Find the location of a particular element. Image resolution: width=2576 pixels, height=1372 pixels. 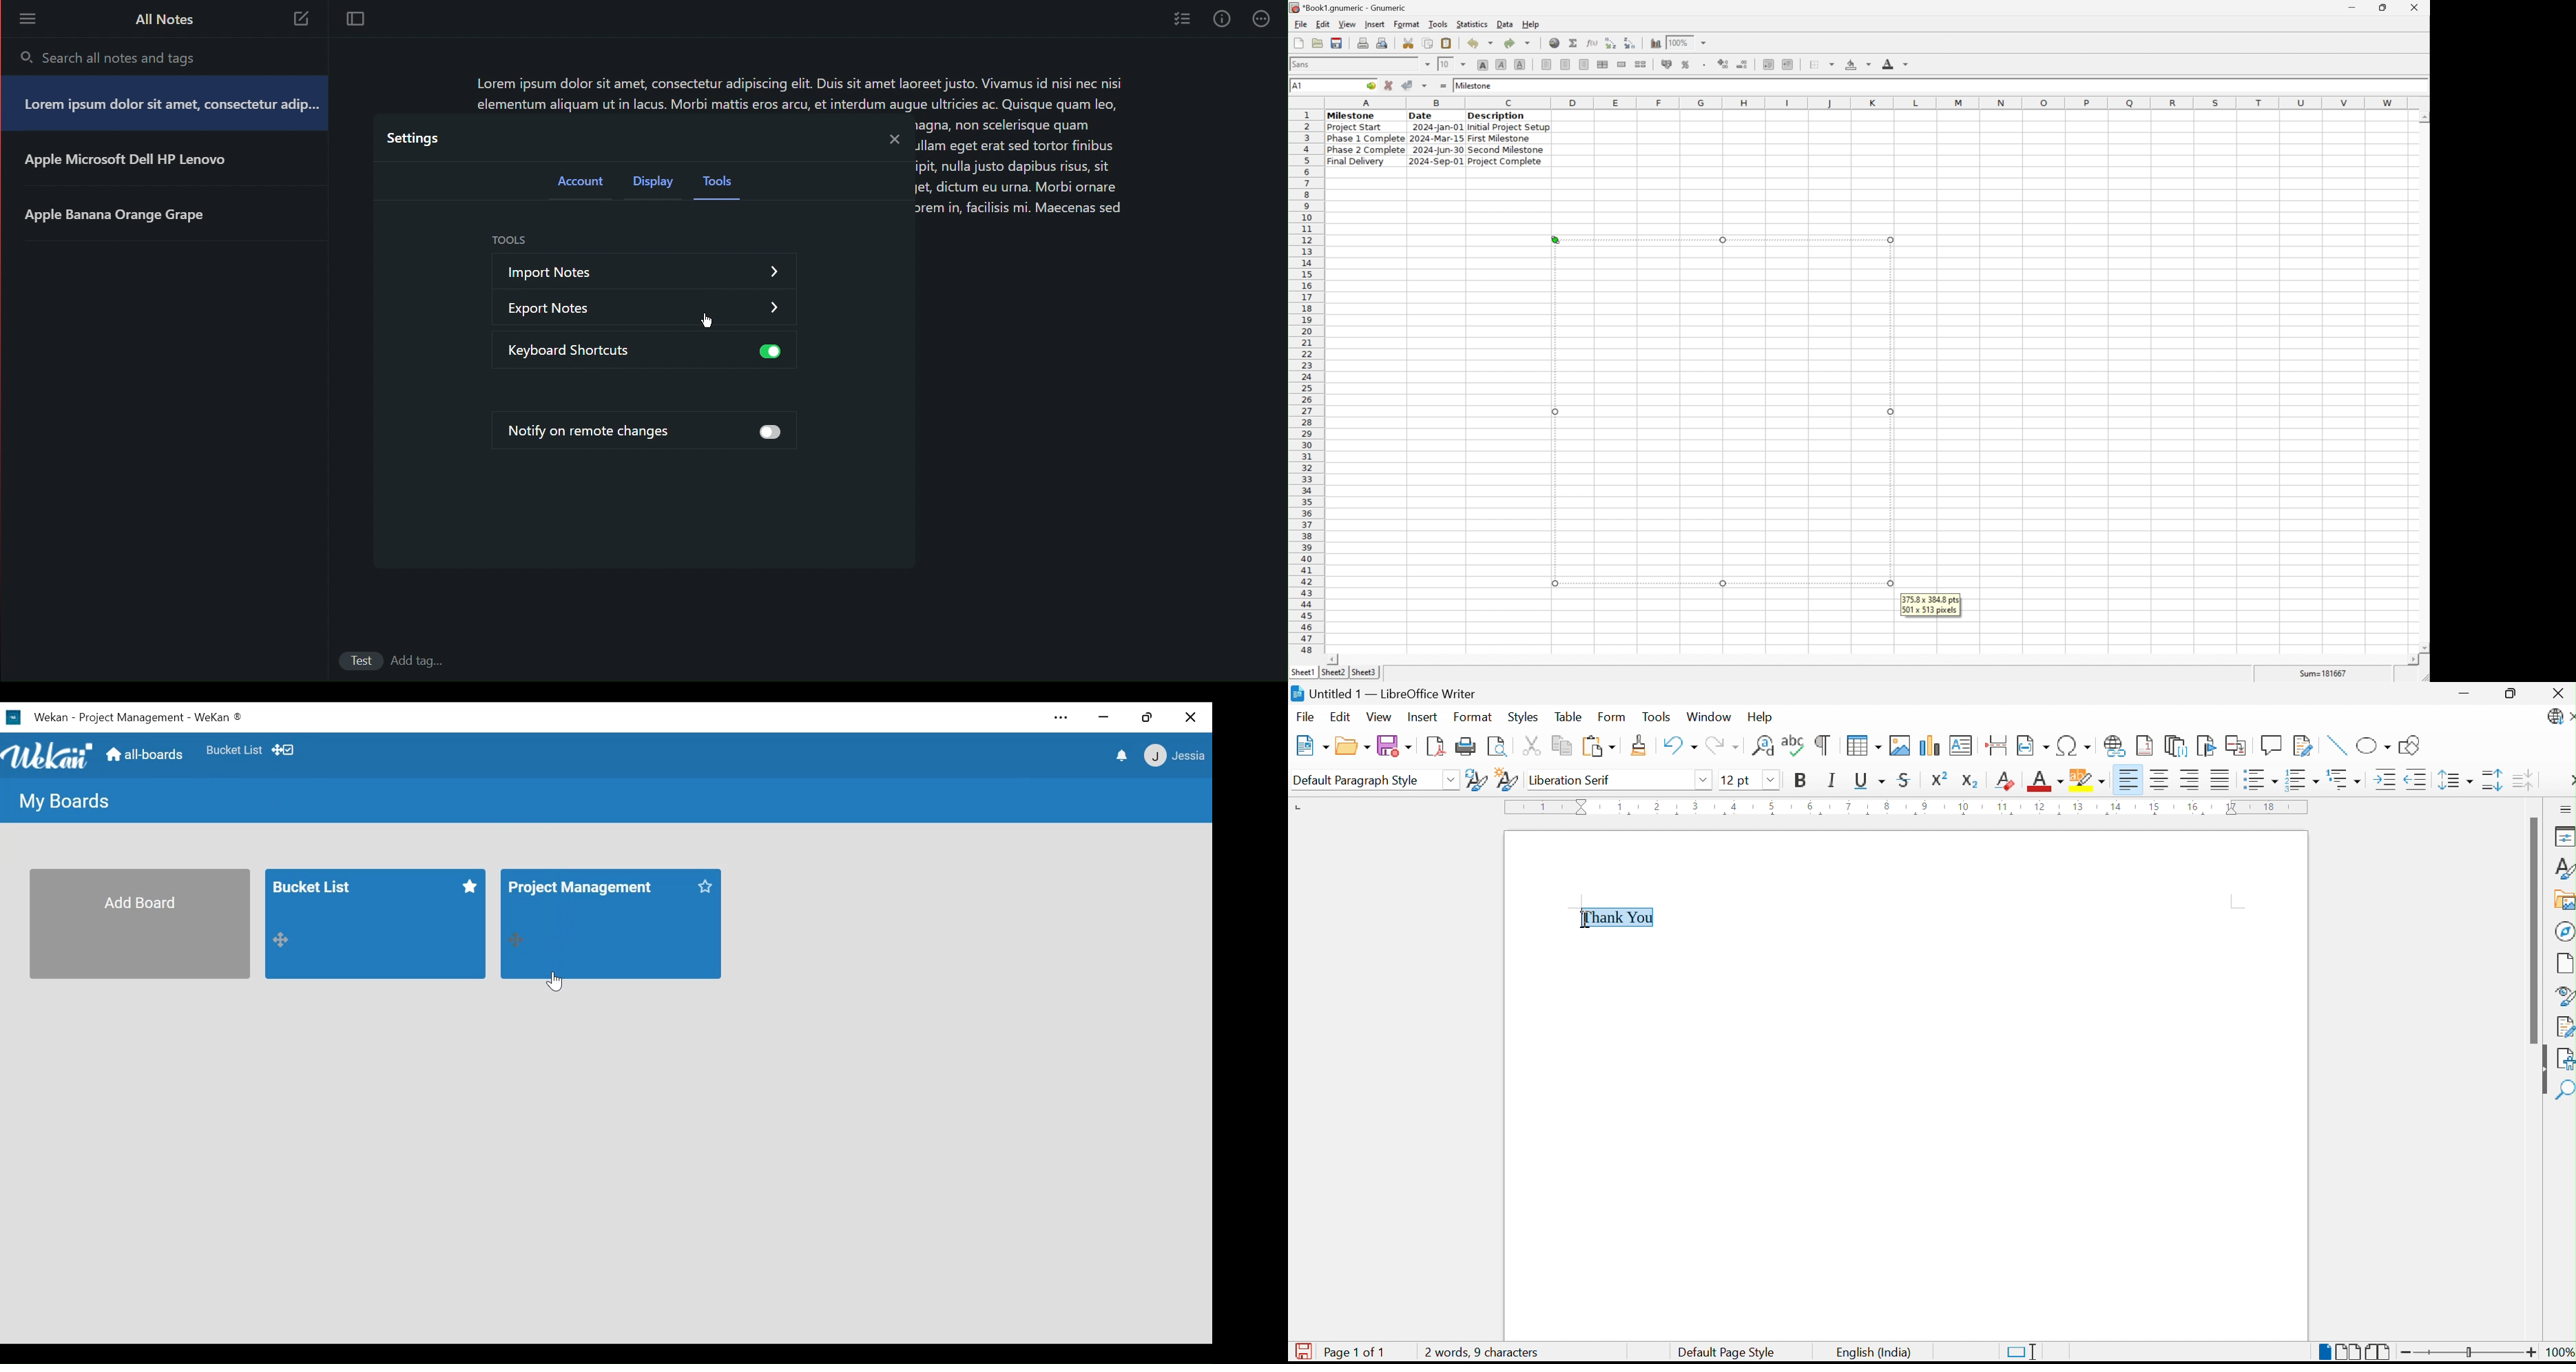

redo is located at coordinates (1519, 42).